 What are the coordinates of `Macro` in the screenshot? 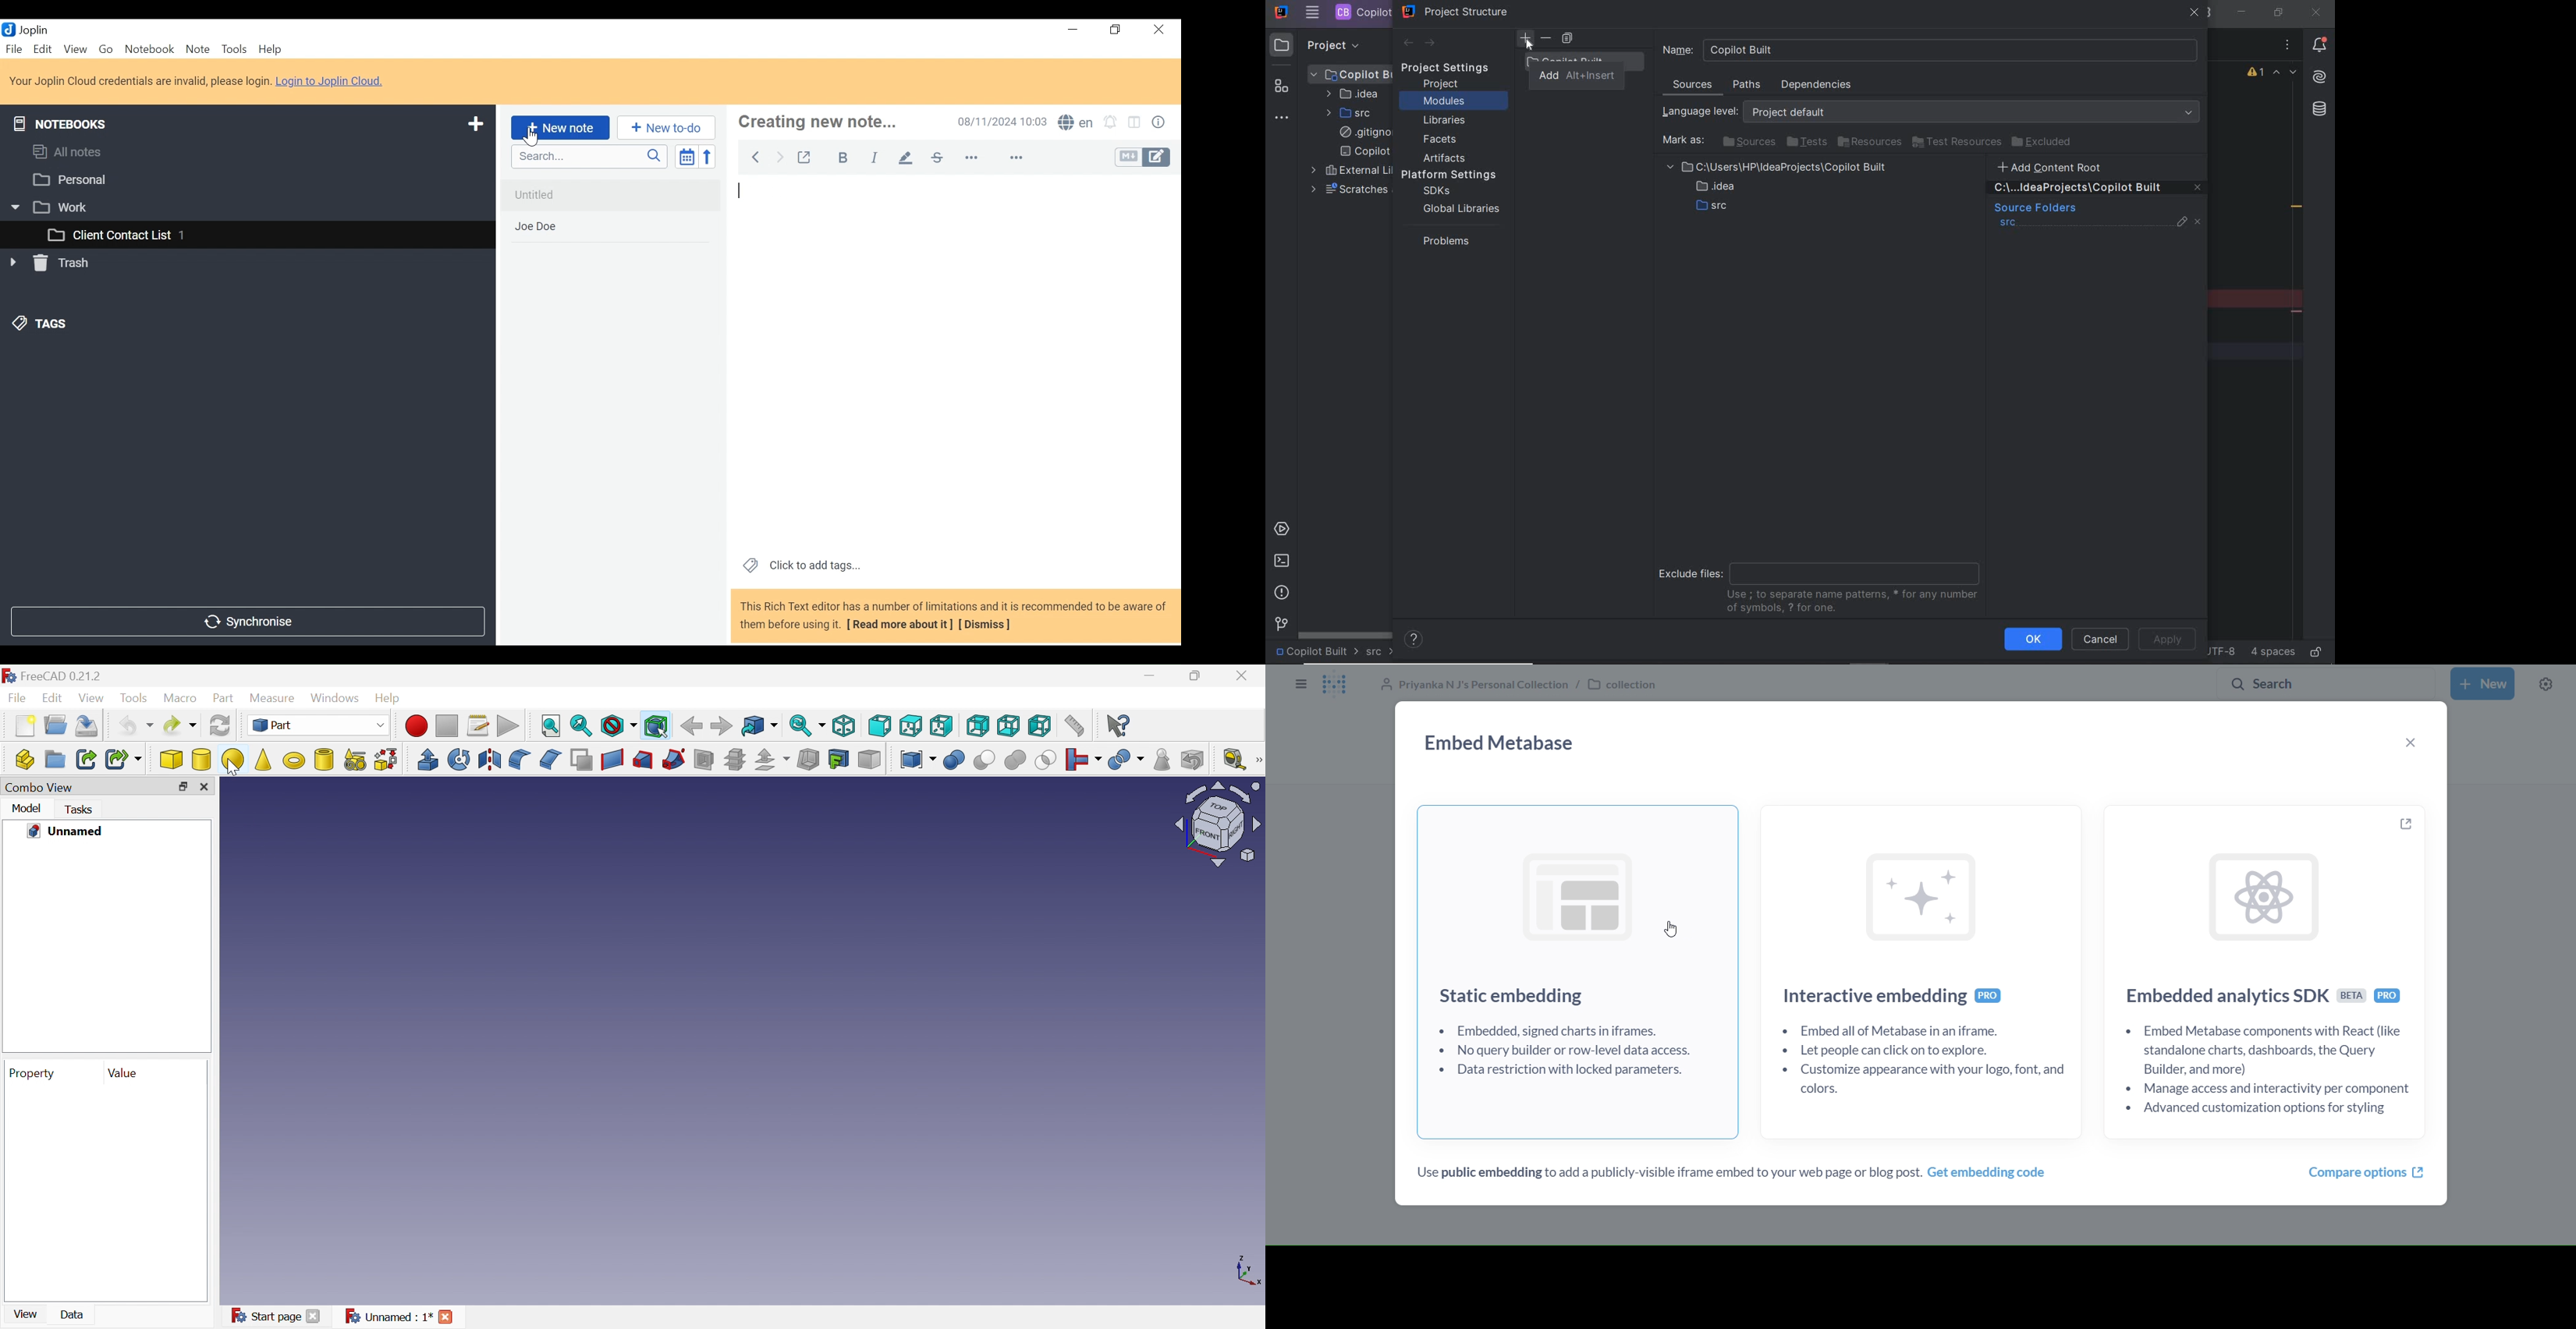 It's located at (181, 698).